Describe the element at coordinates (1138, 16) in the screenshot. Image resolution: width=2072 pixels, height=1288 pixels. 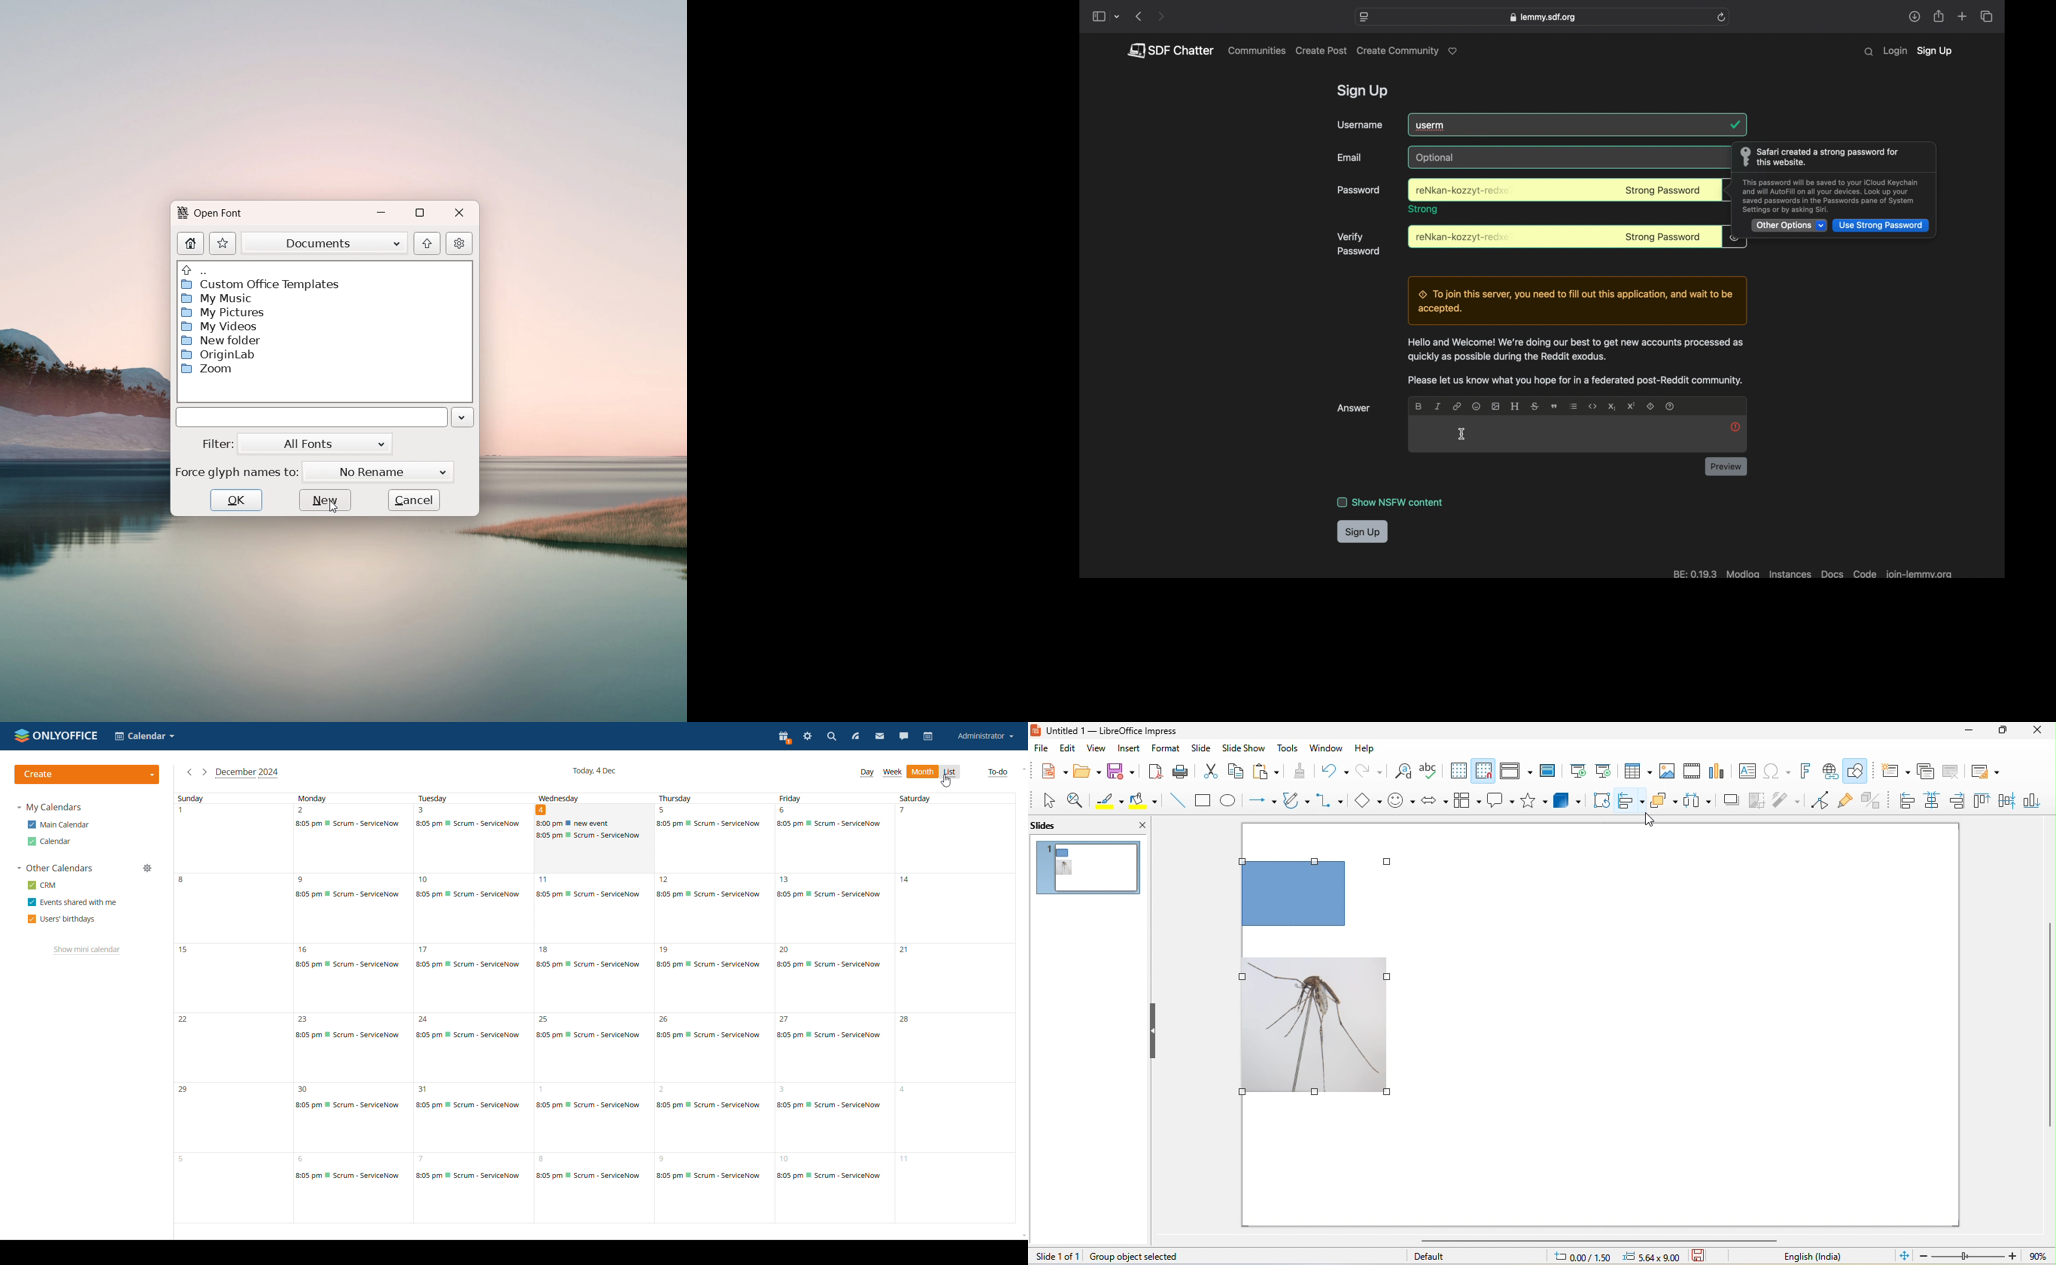
I see `previous page` at that location.